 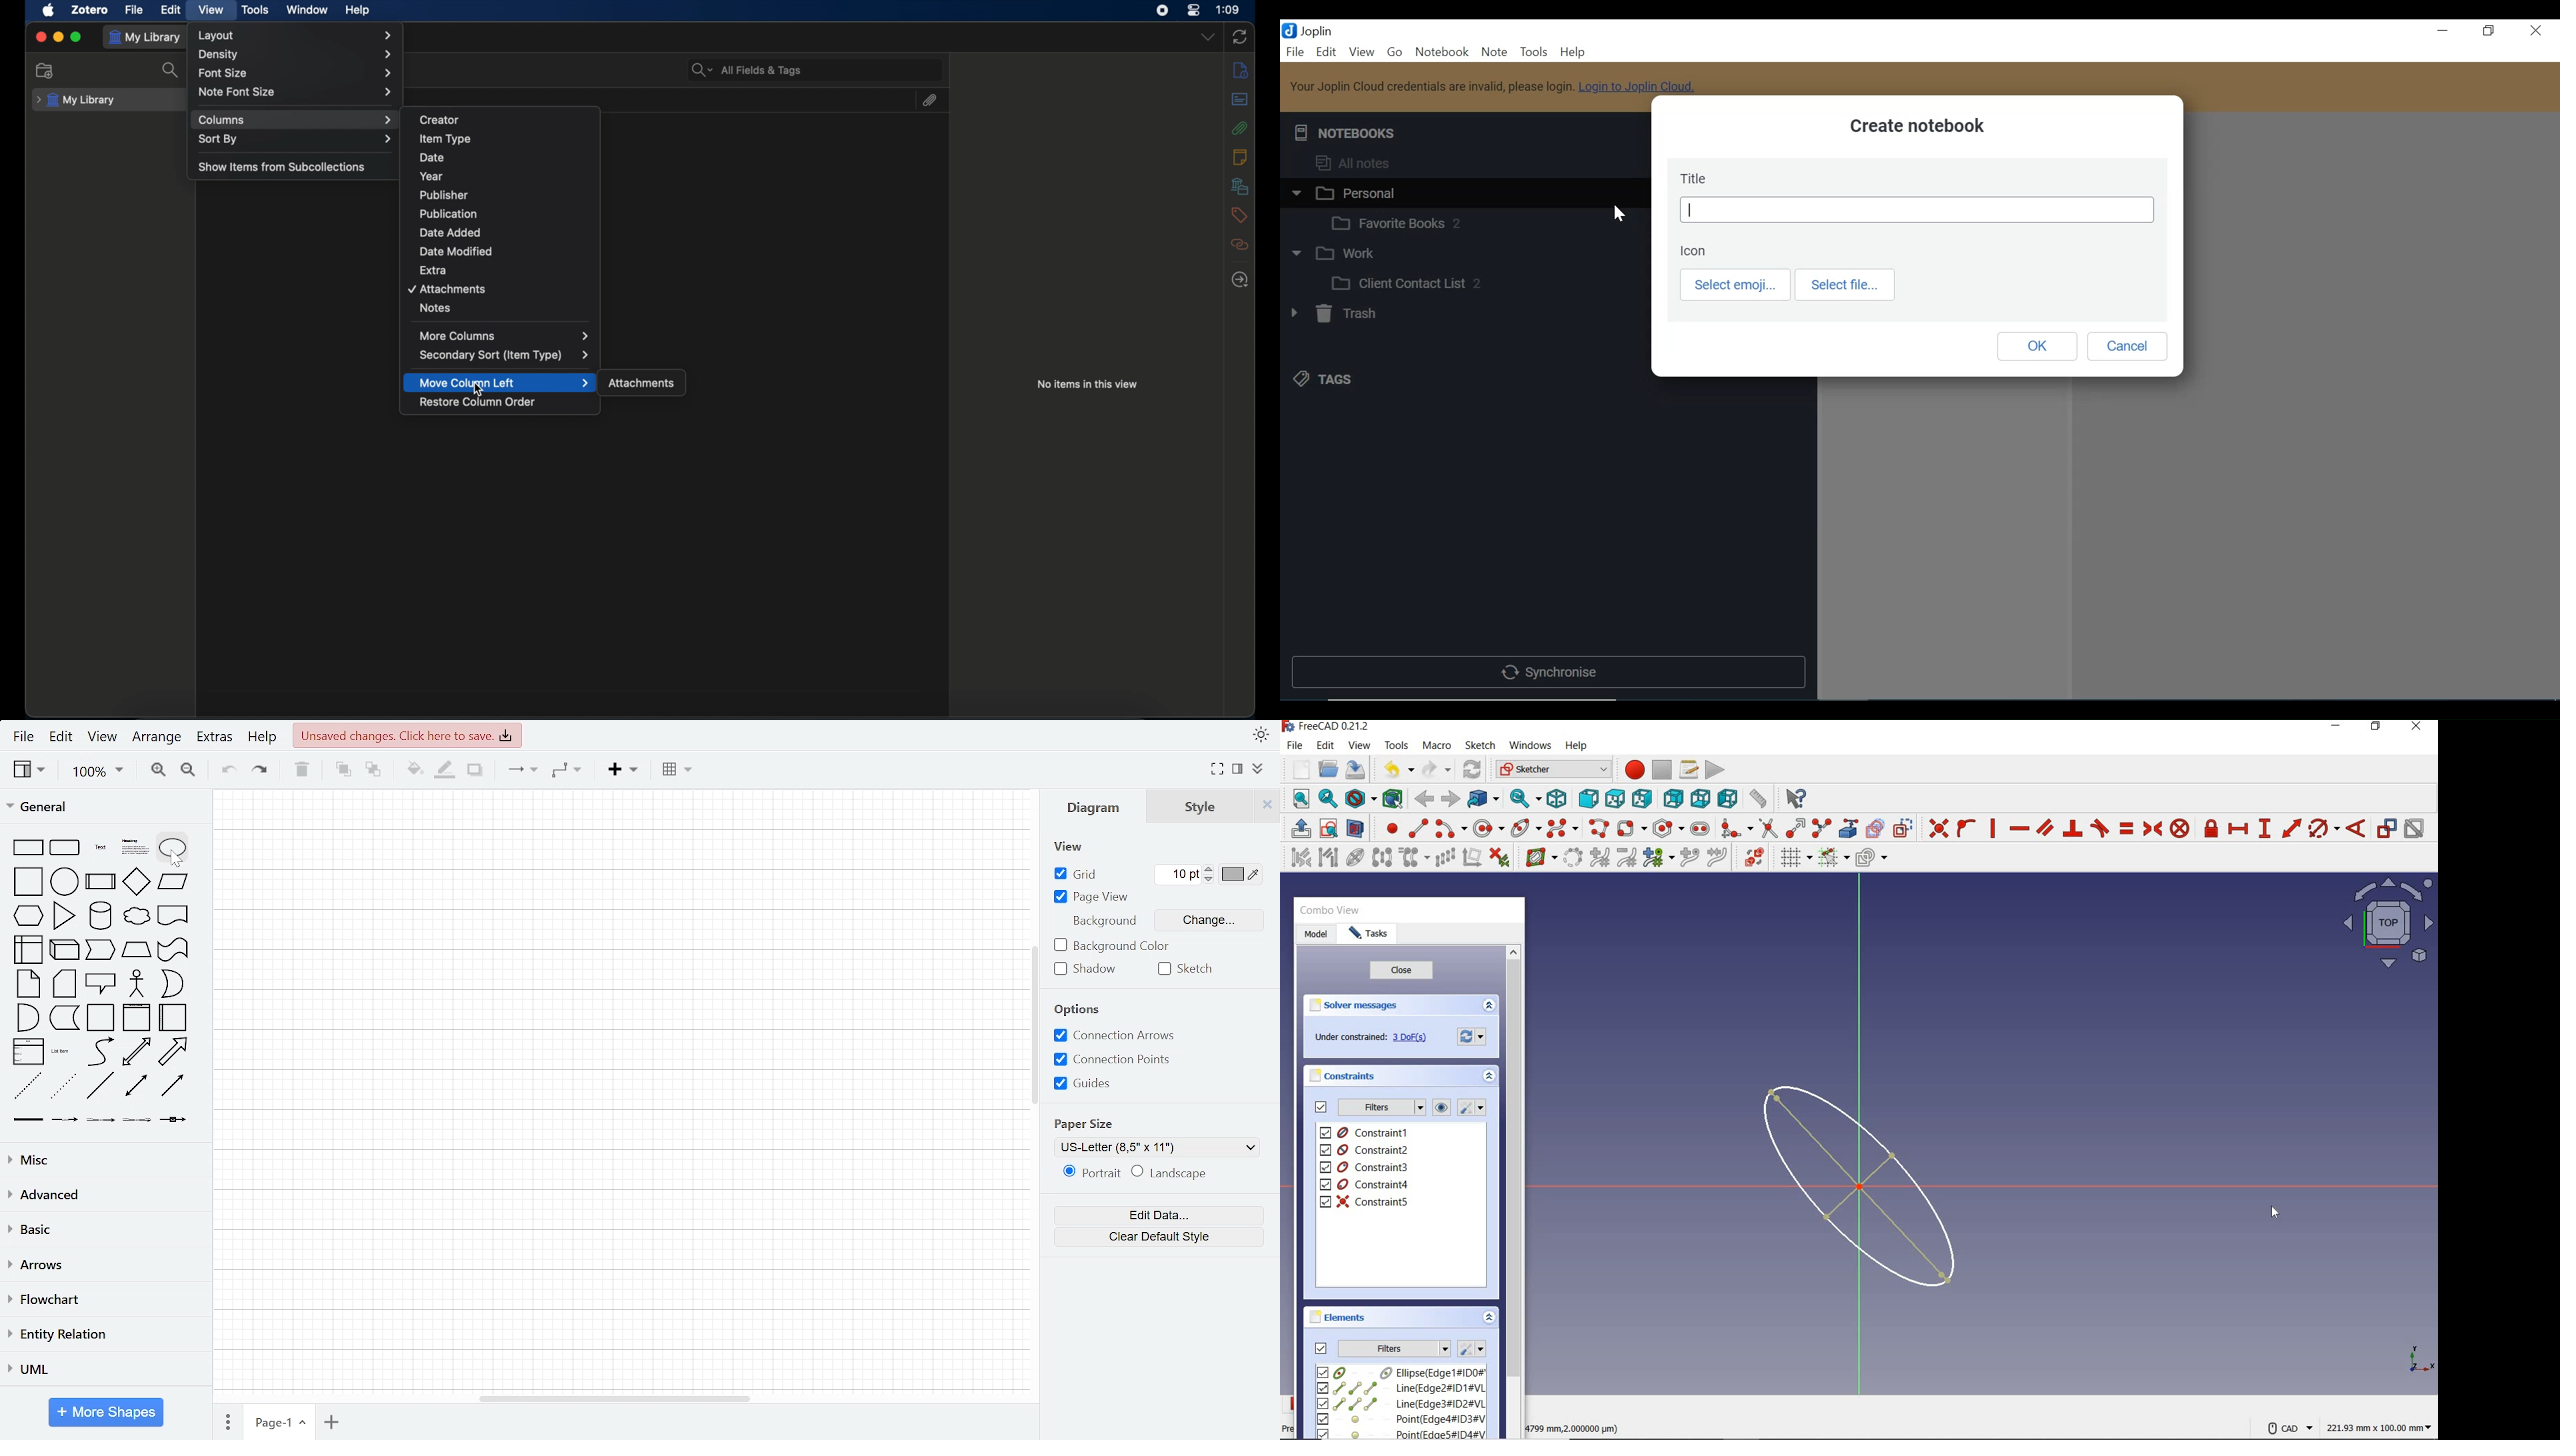 What do you see at coordinates (1321, 1107) in the screenshot?
I see `check to toggle filters` at bounding box center [1321, 1107].